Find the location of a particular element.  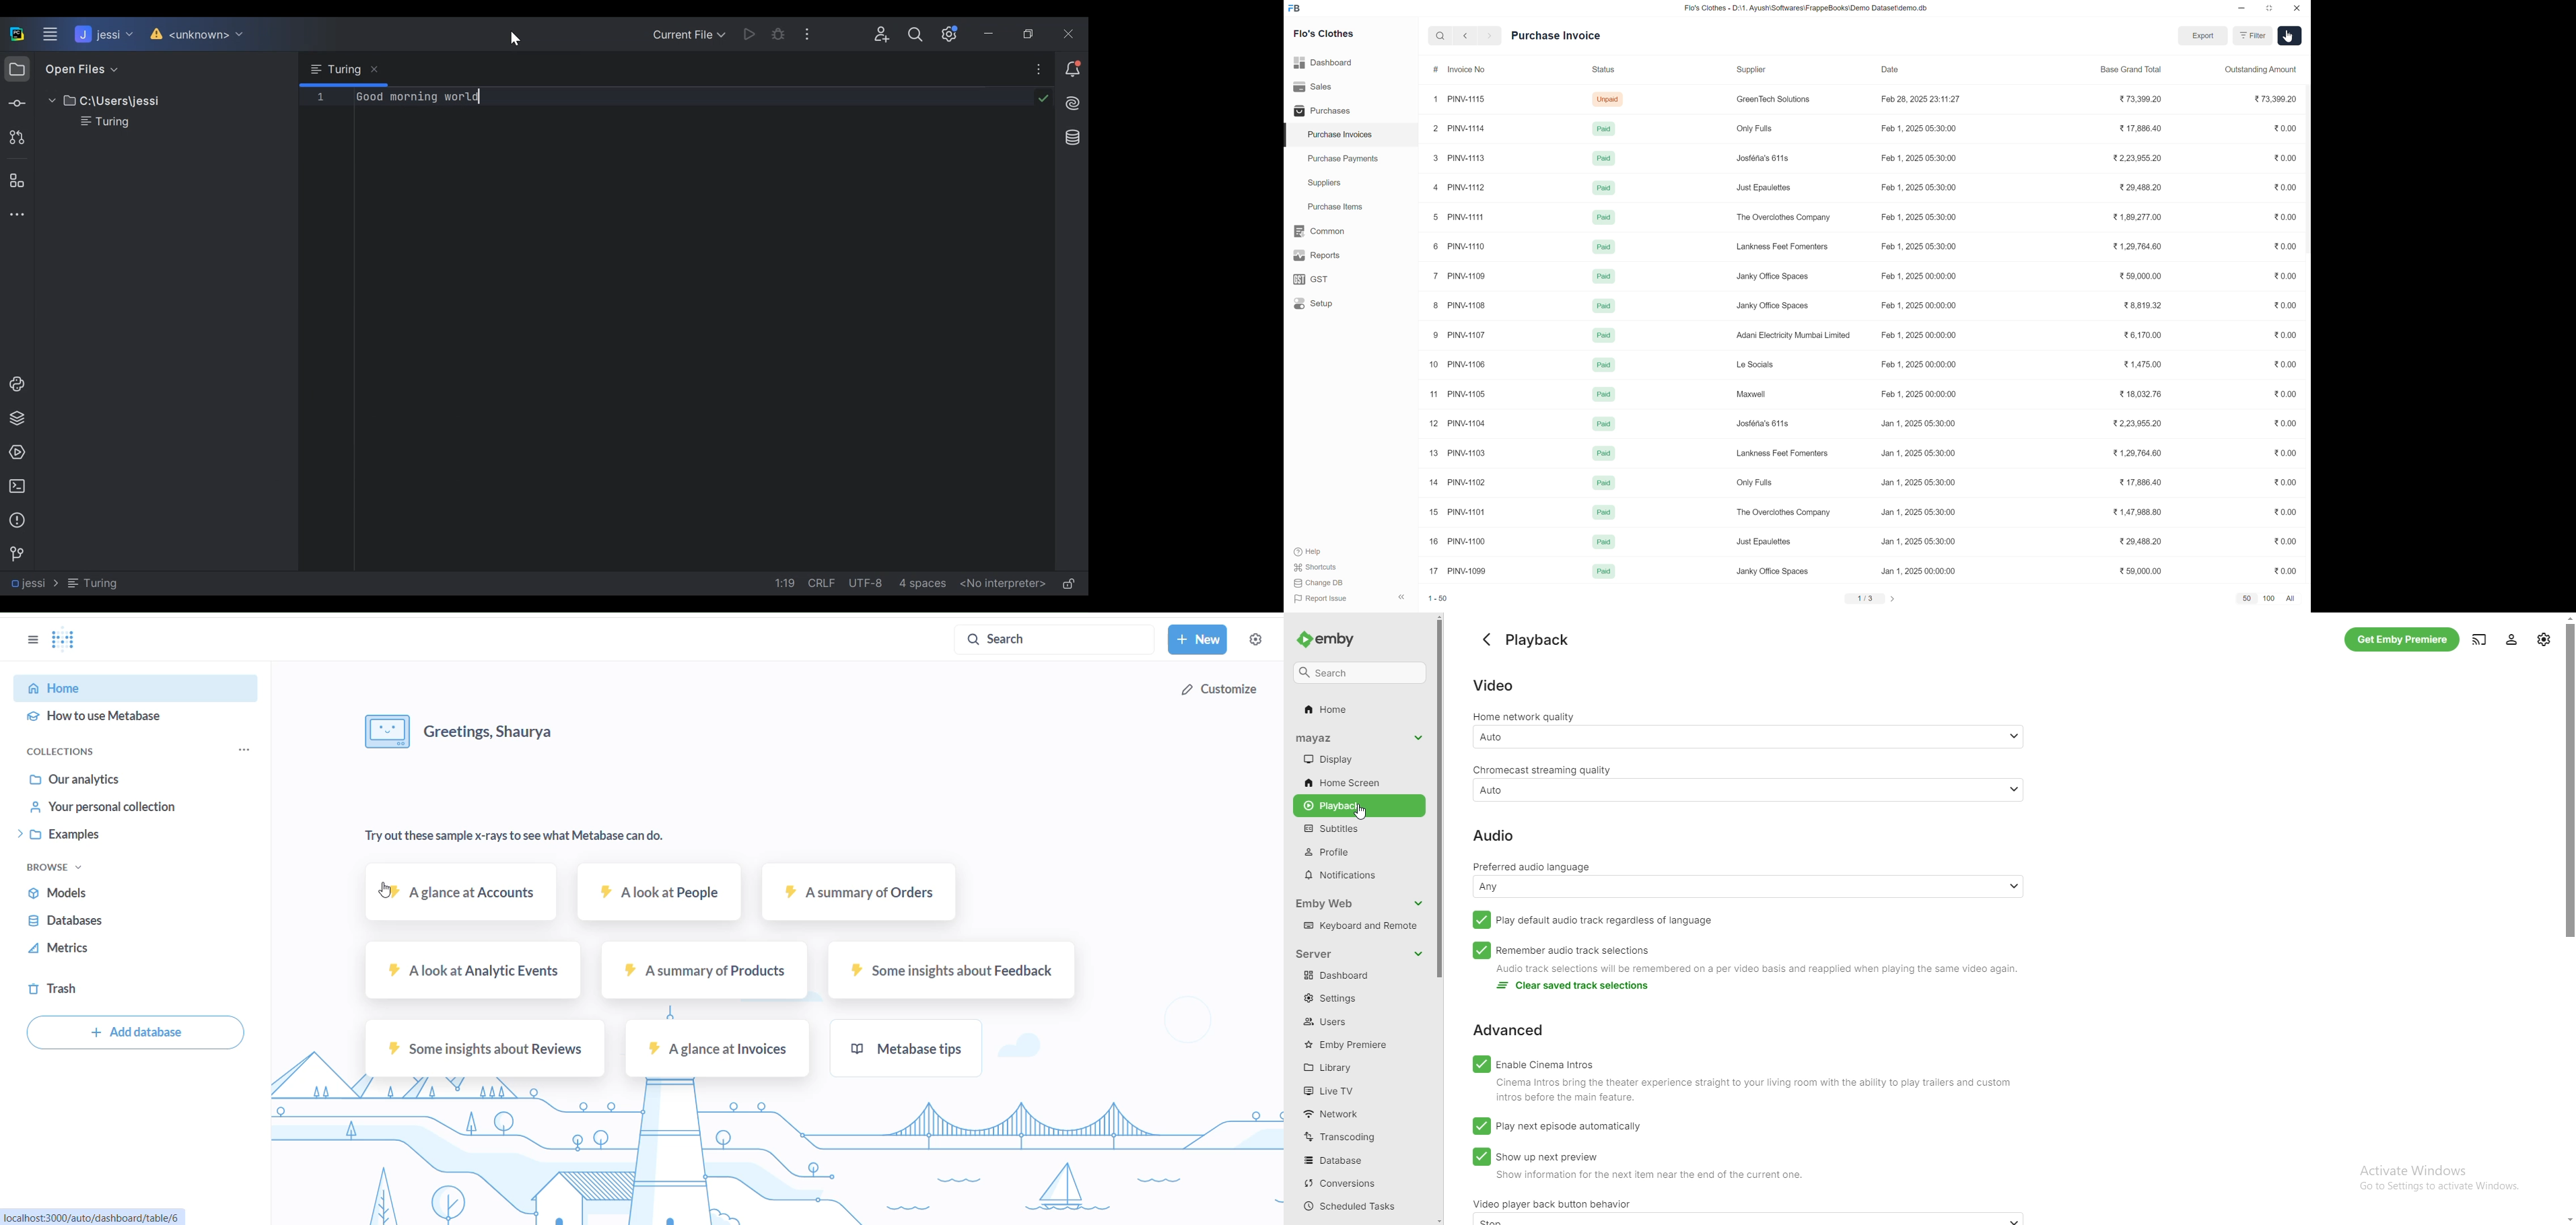

5 is located at coordinates (1430, 216).